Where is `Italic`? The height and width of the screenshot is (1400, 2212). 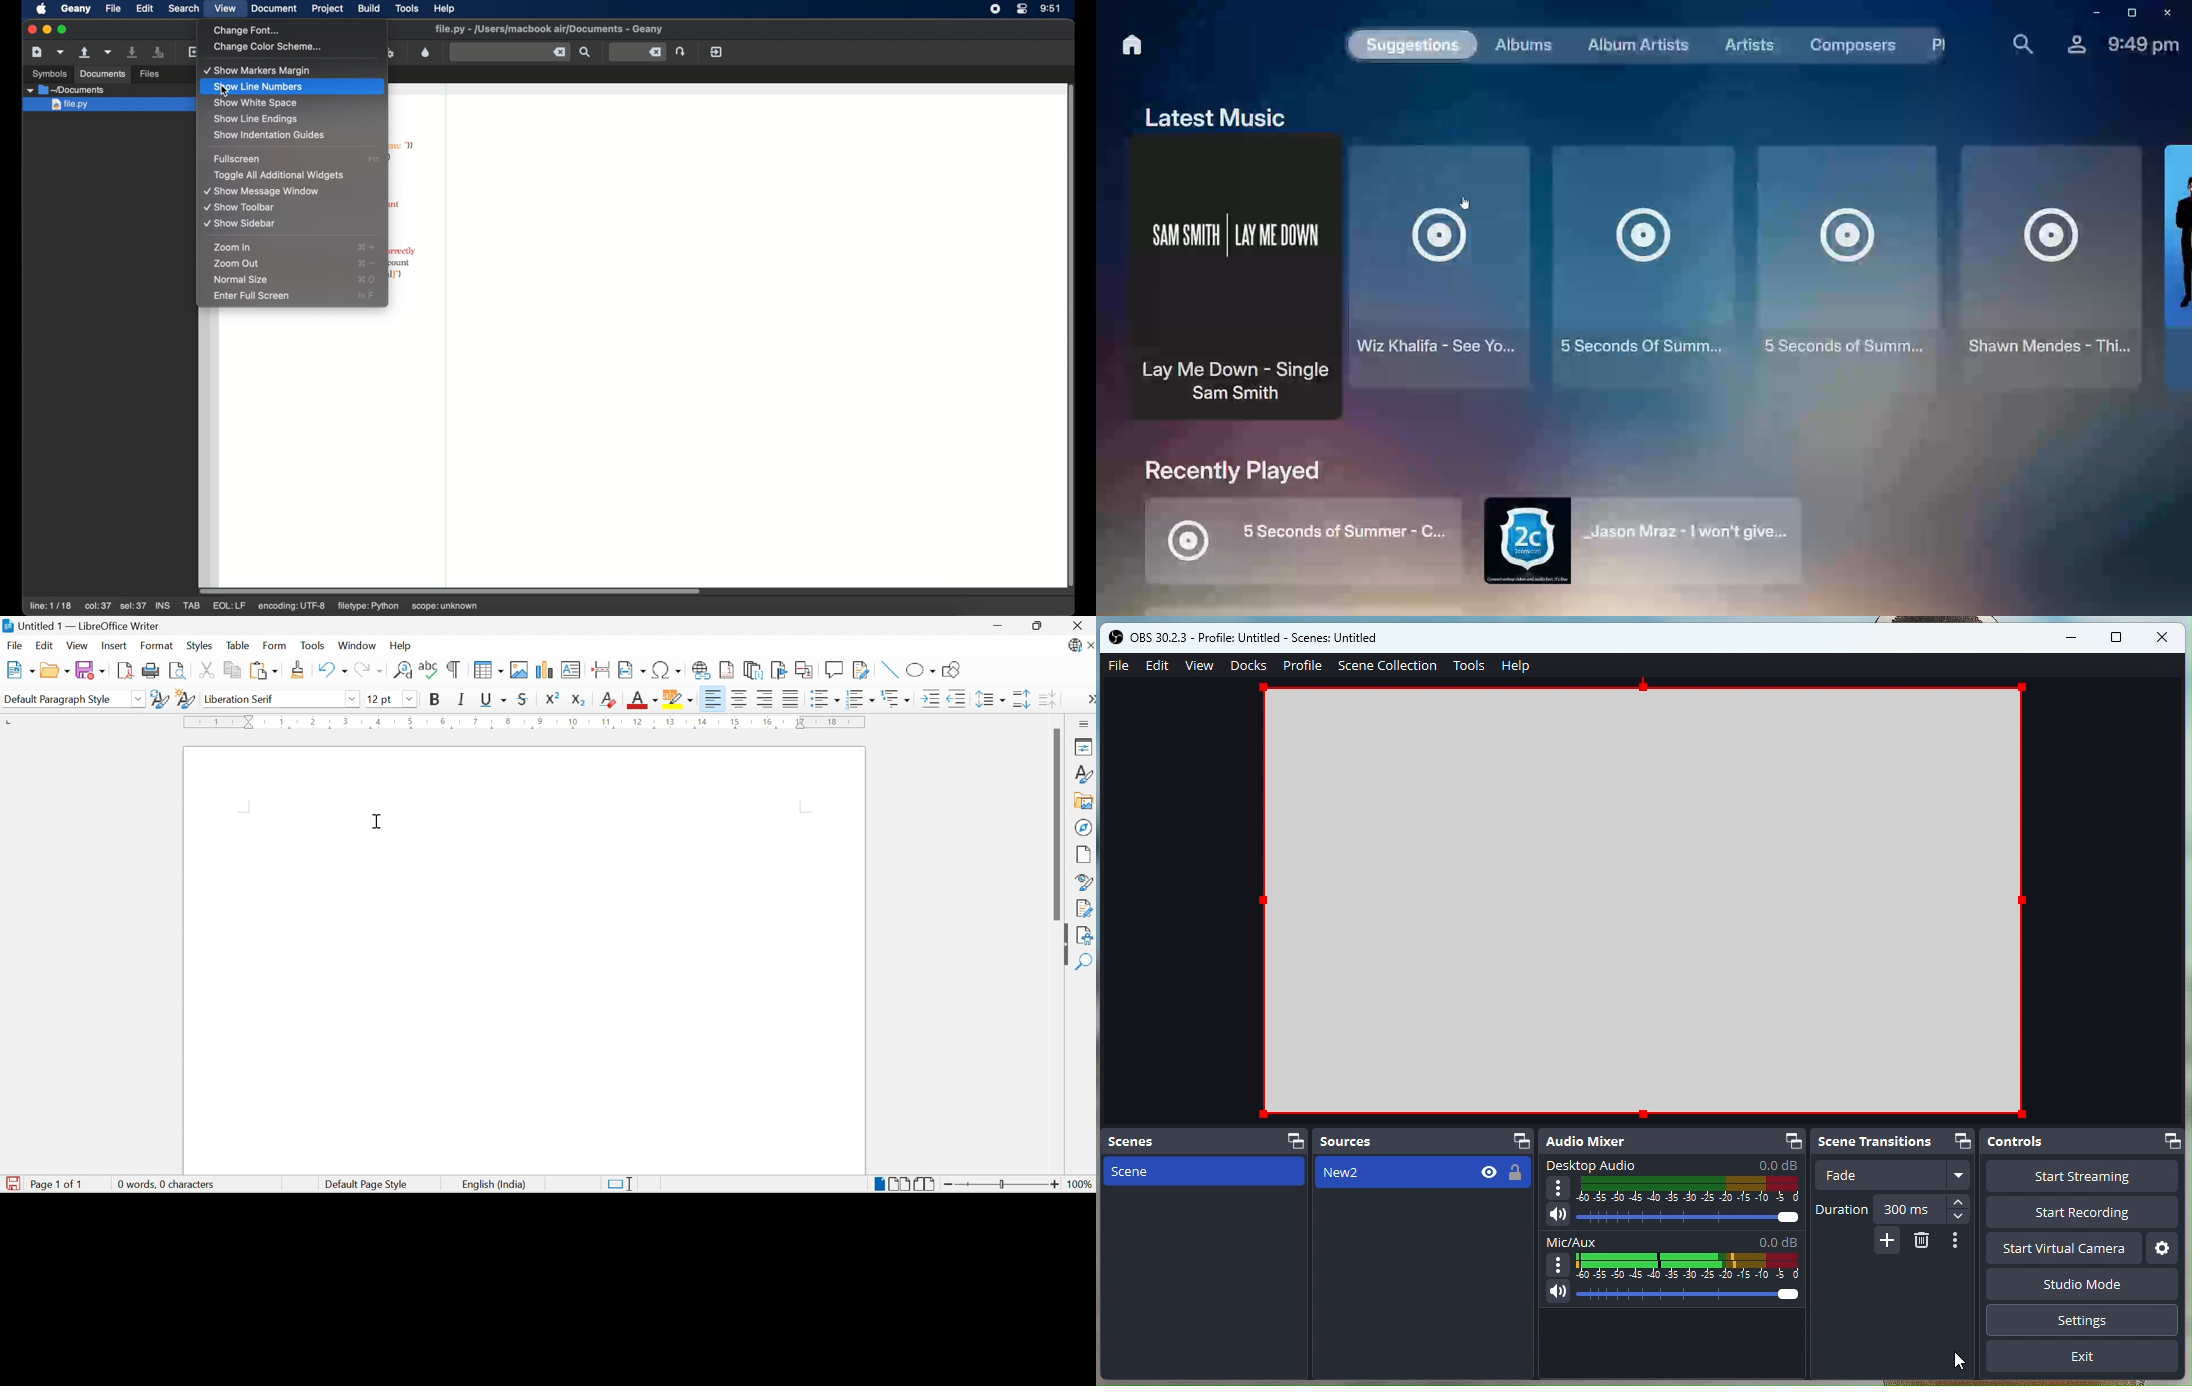 Italic is located at coordinates (463, 699).